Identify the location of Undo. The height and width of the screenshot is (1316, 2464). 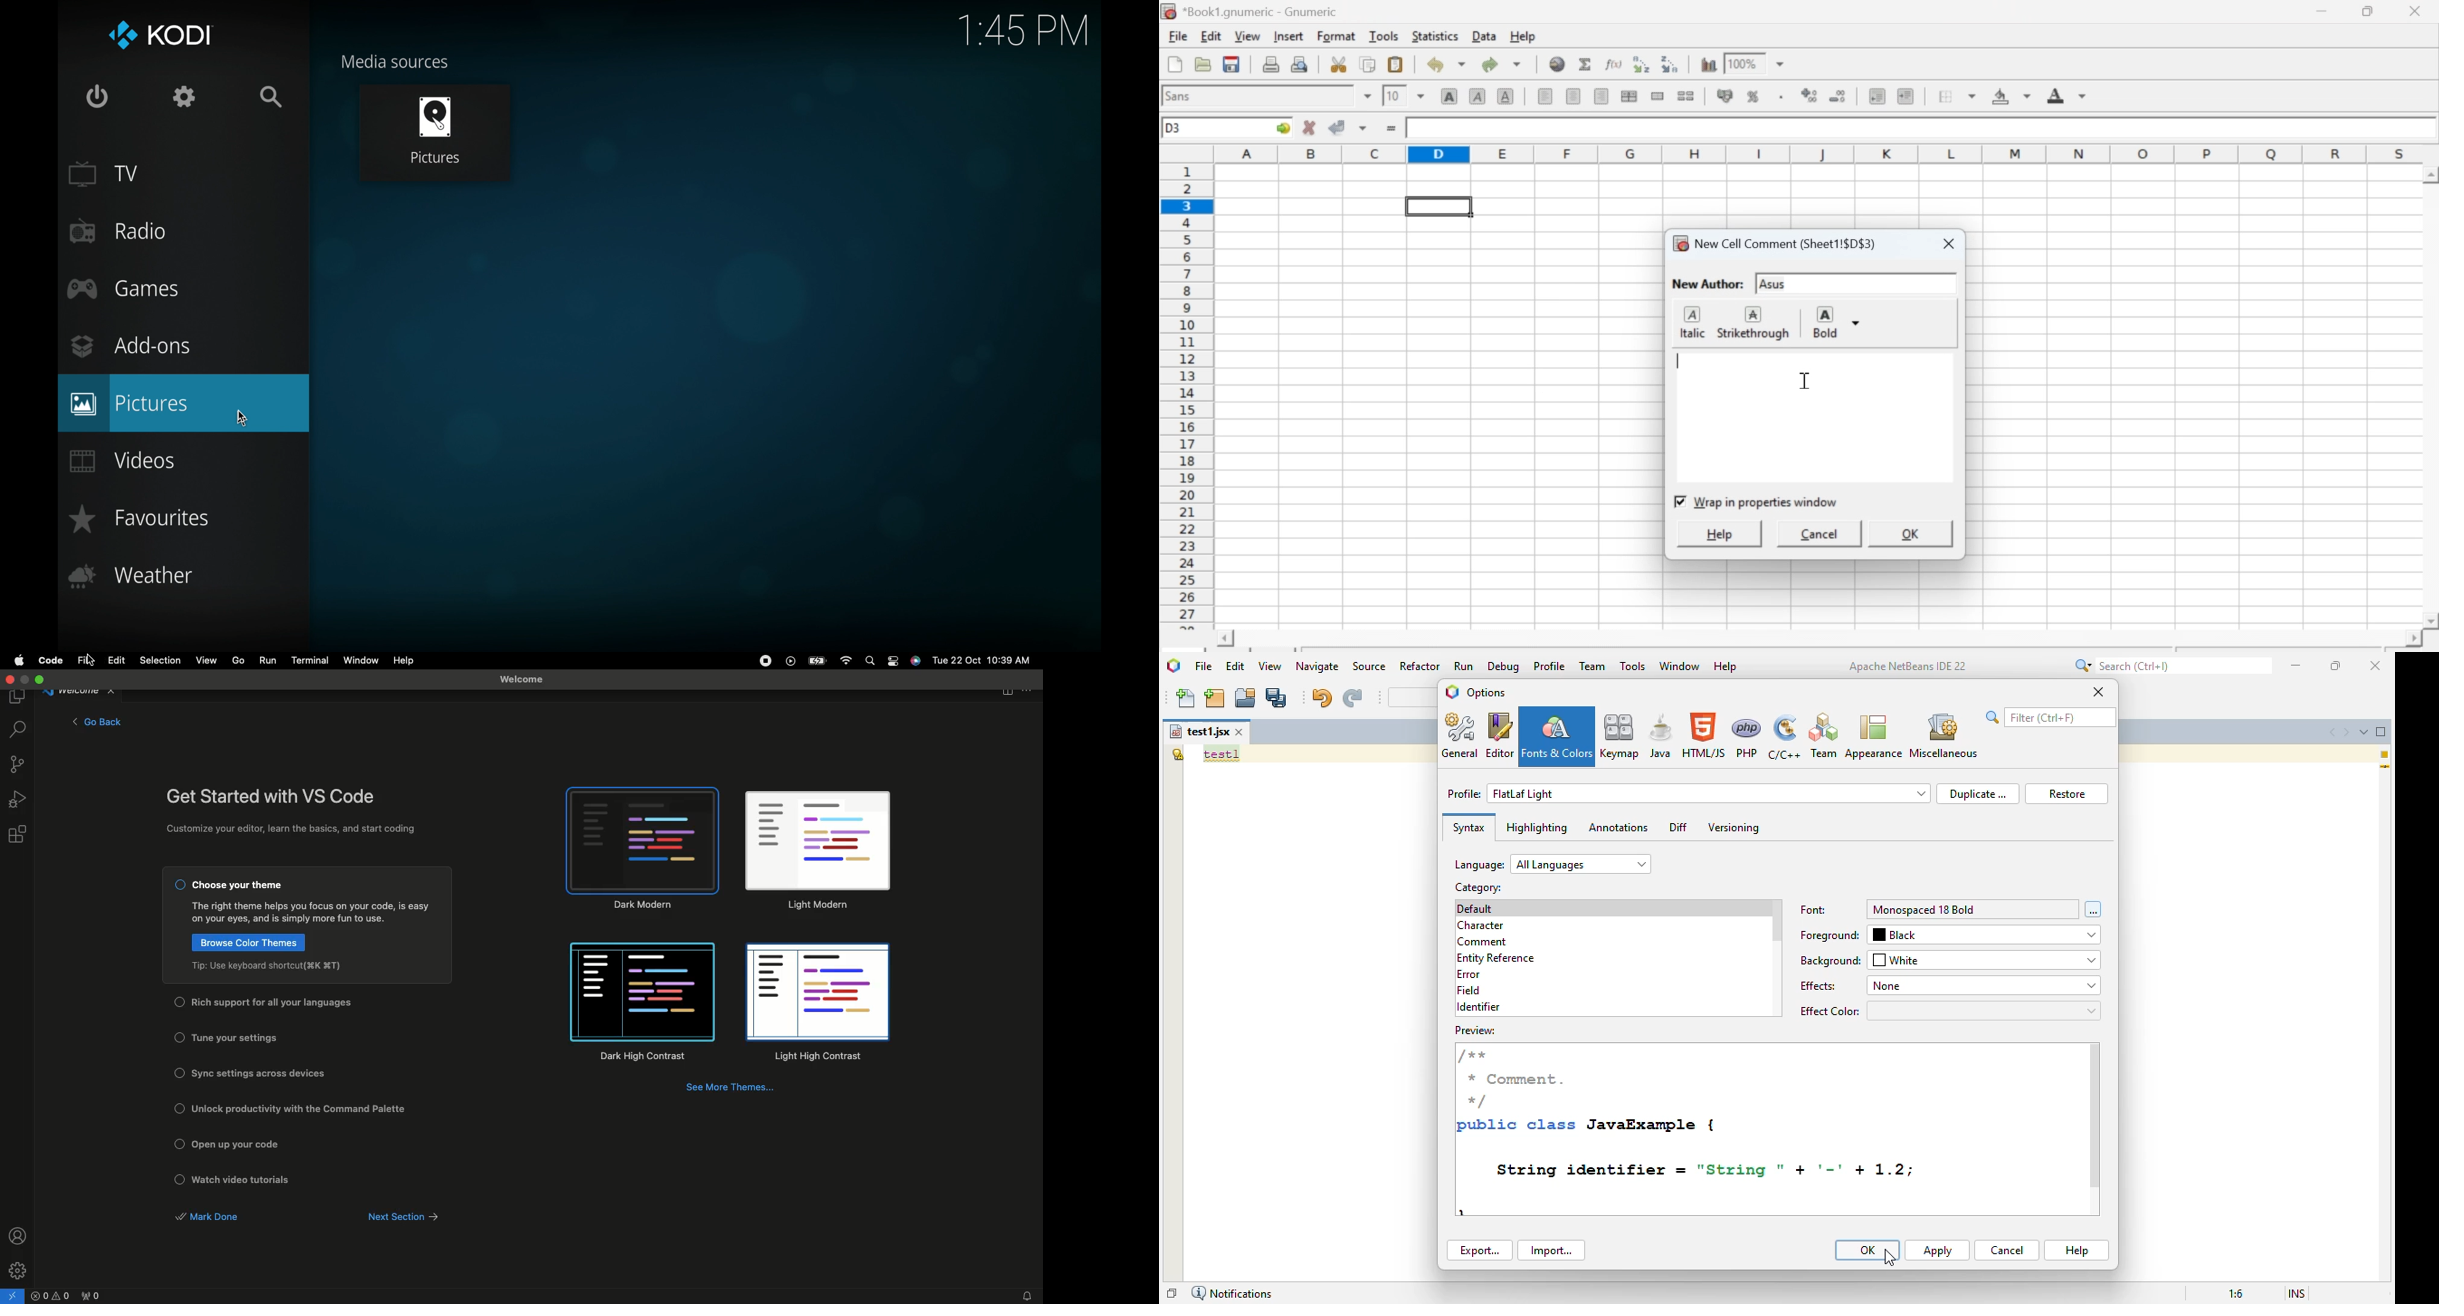
(1444, 64).